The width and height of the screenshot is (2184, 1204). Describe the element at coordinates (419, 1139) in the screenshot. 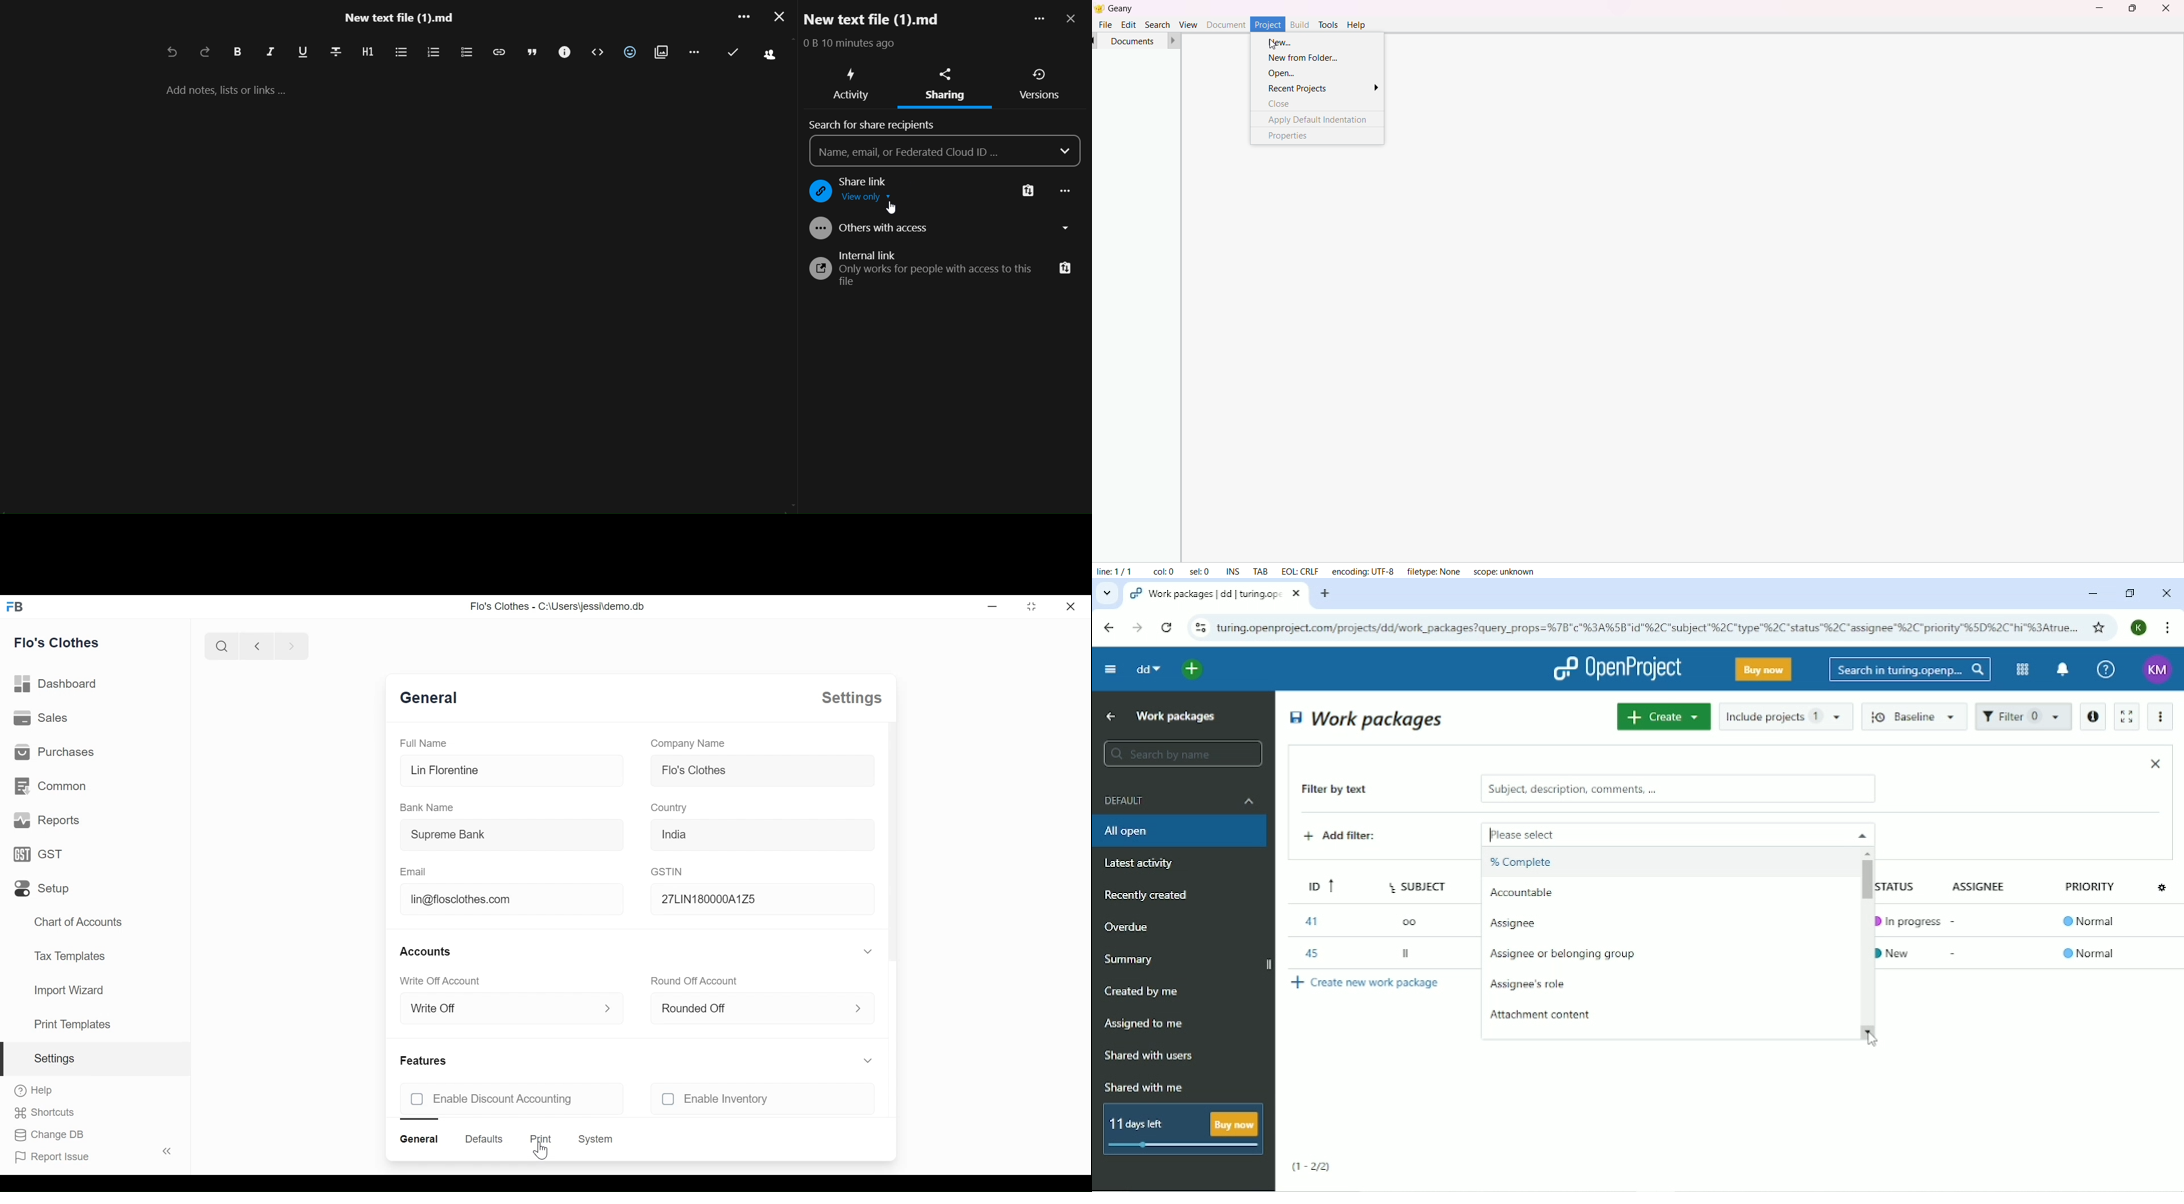

I see `general` at that location.